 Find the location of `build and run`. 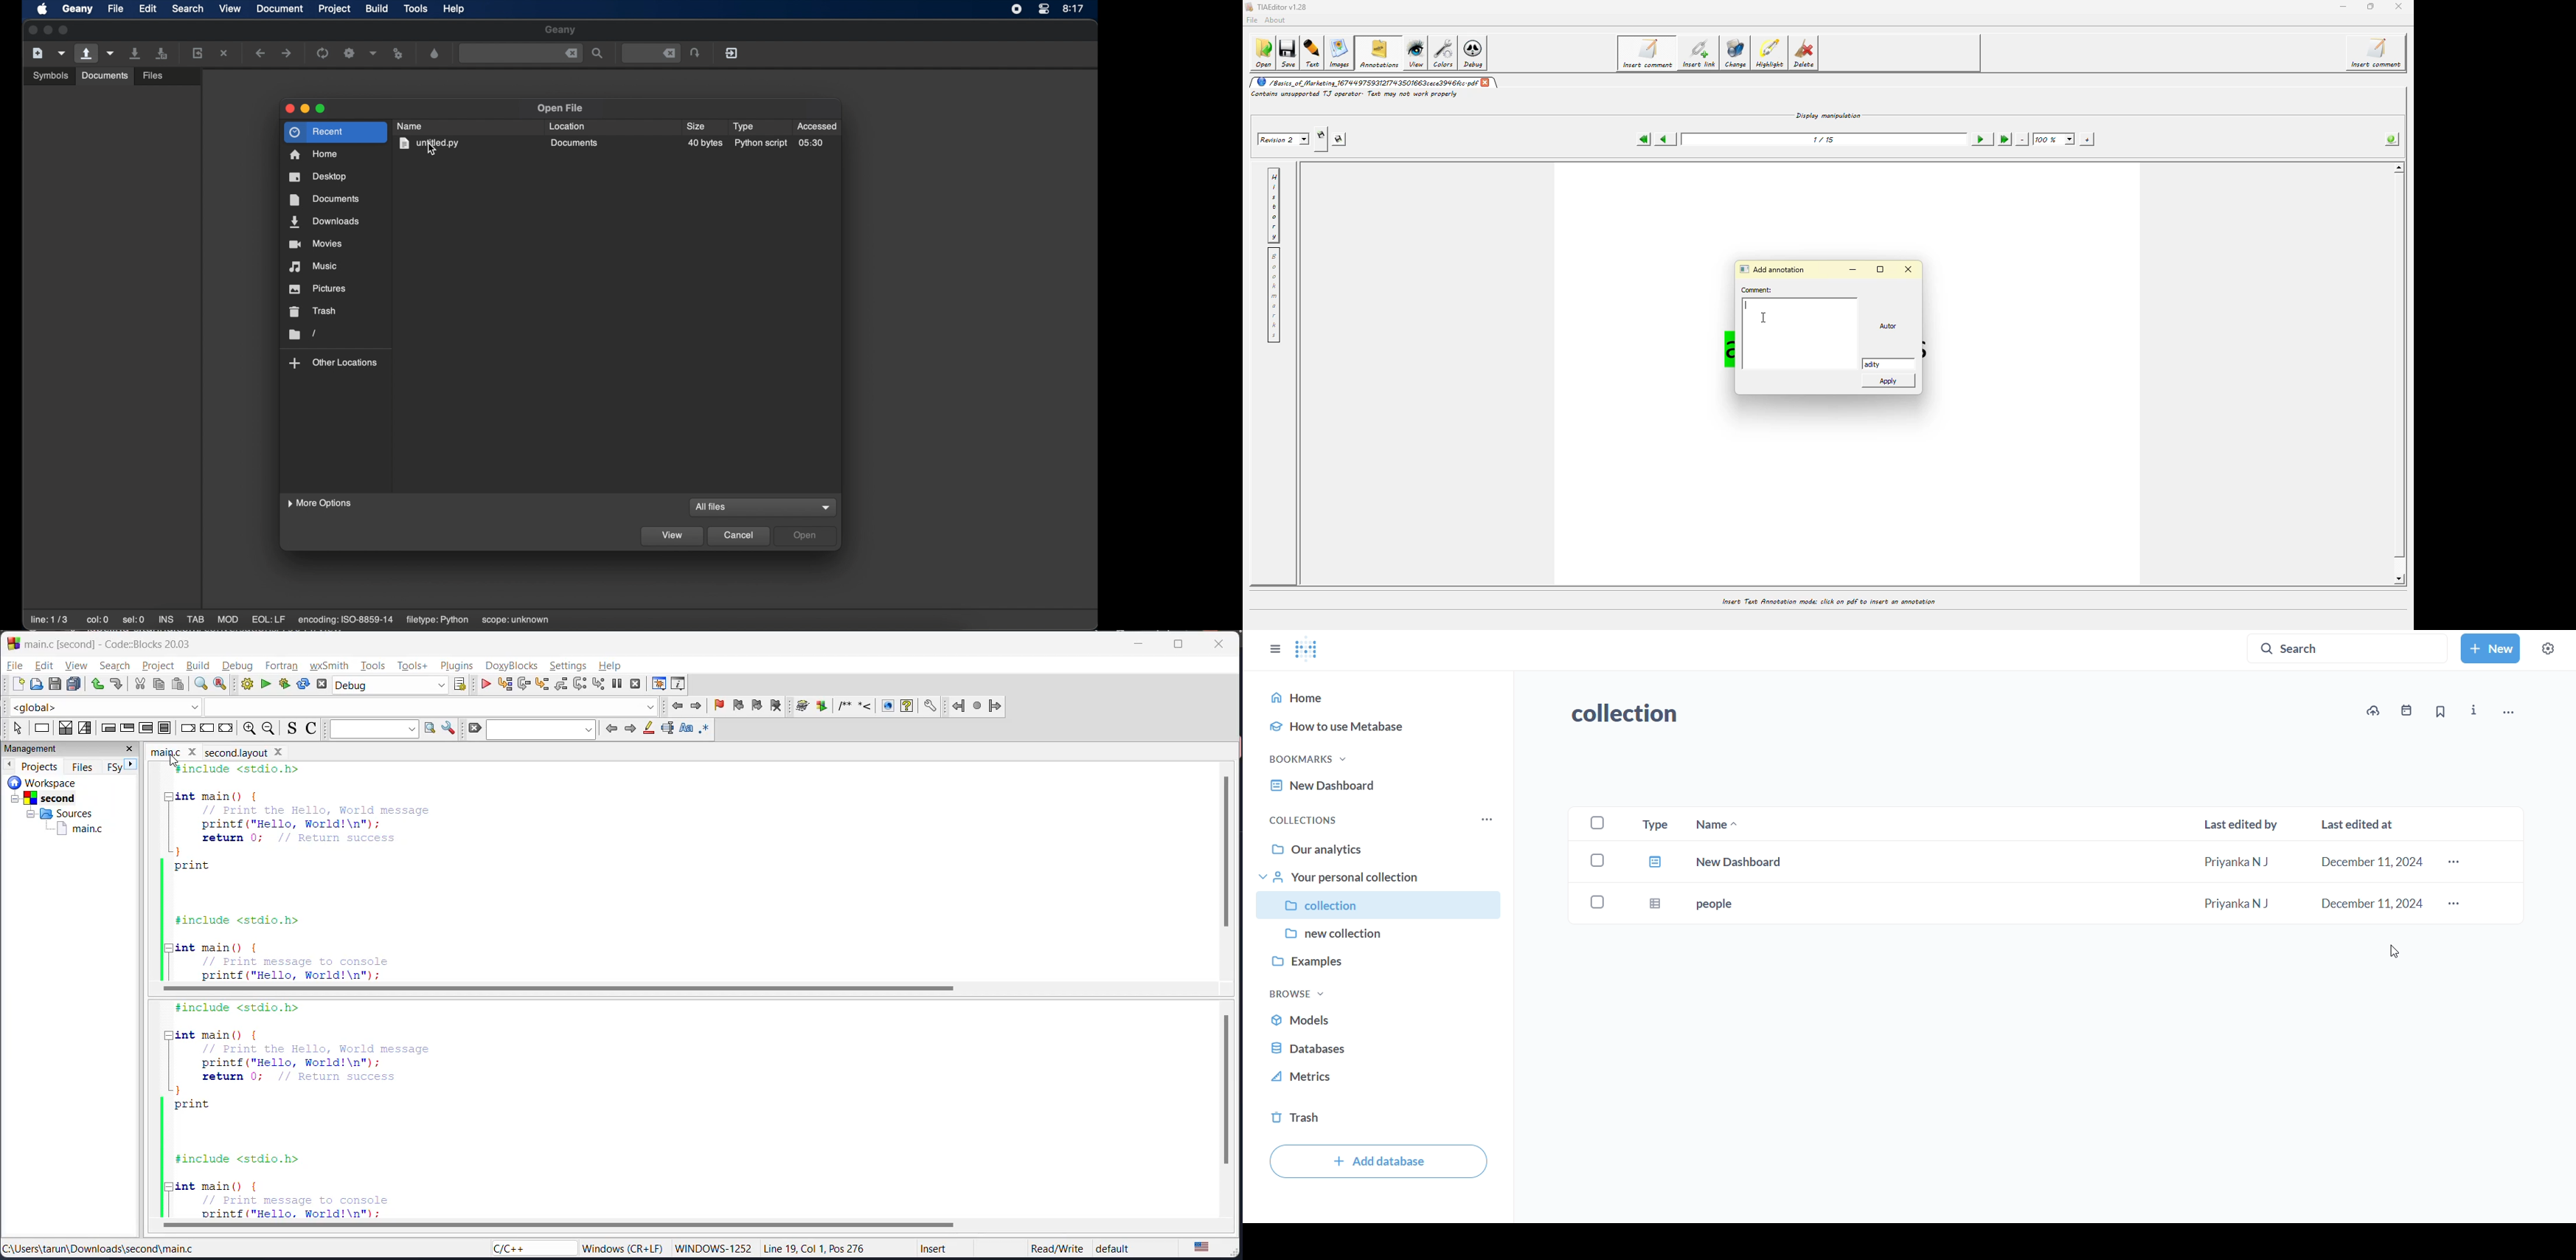

build and run is located at coordinates (285, 684).